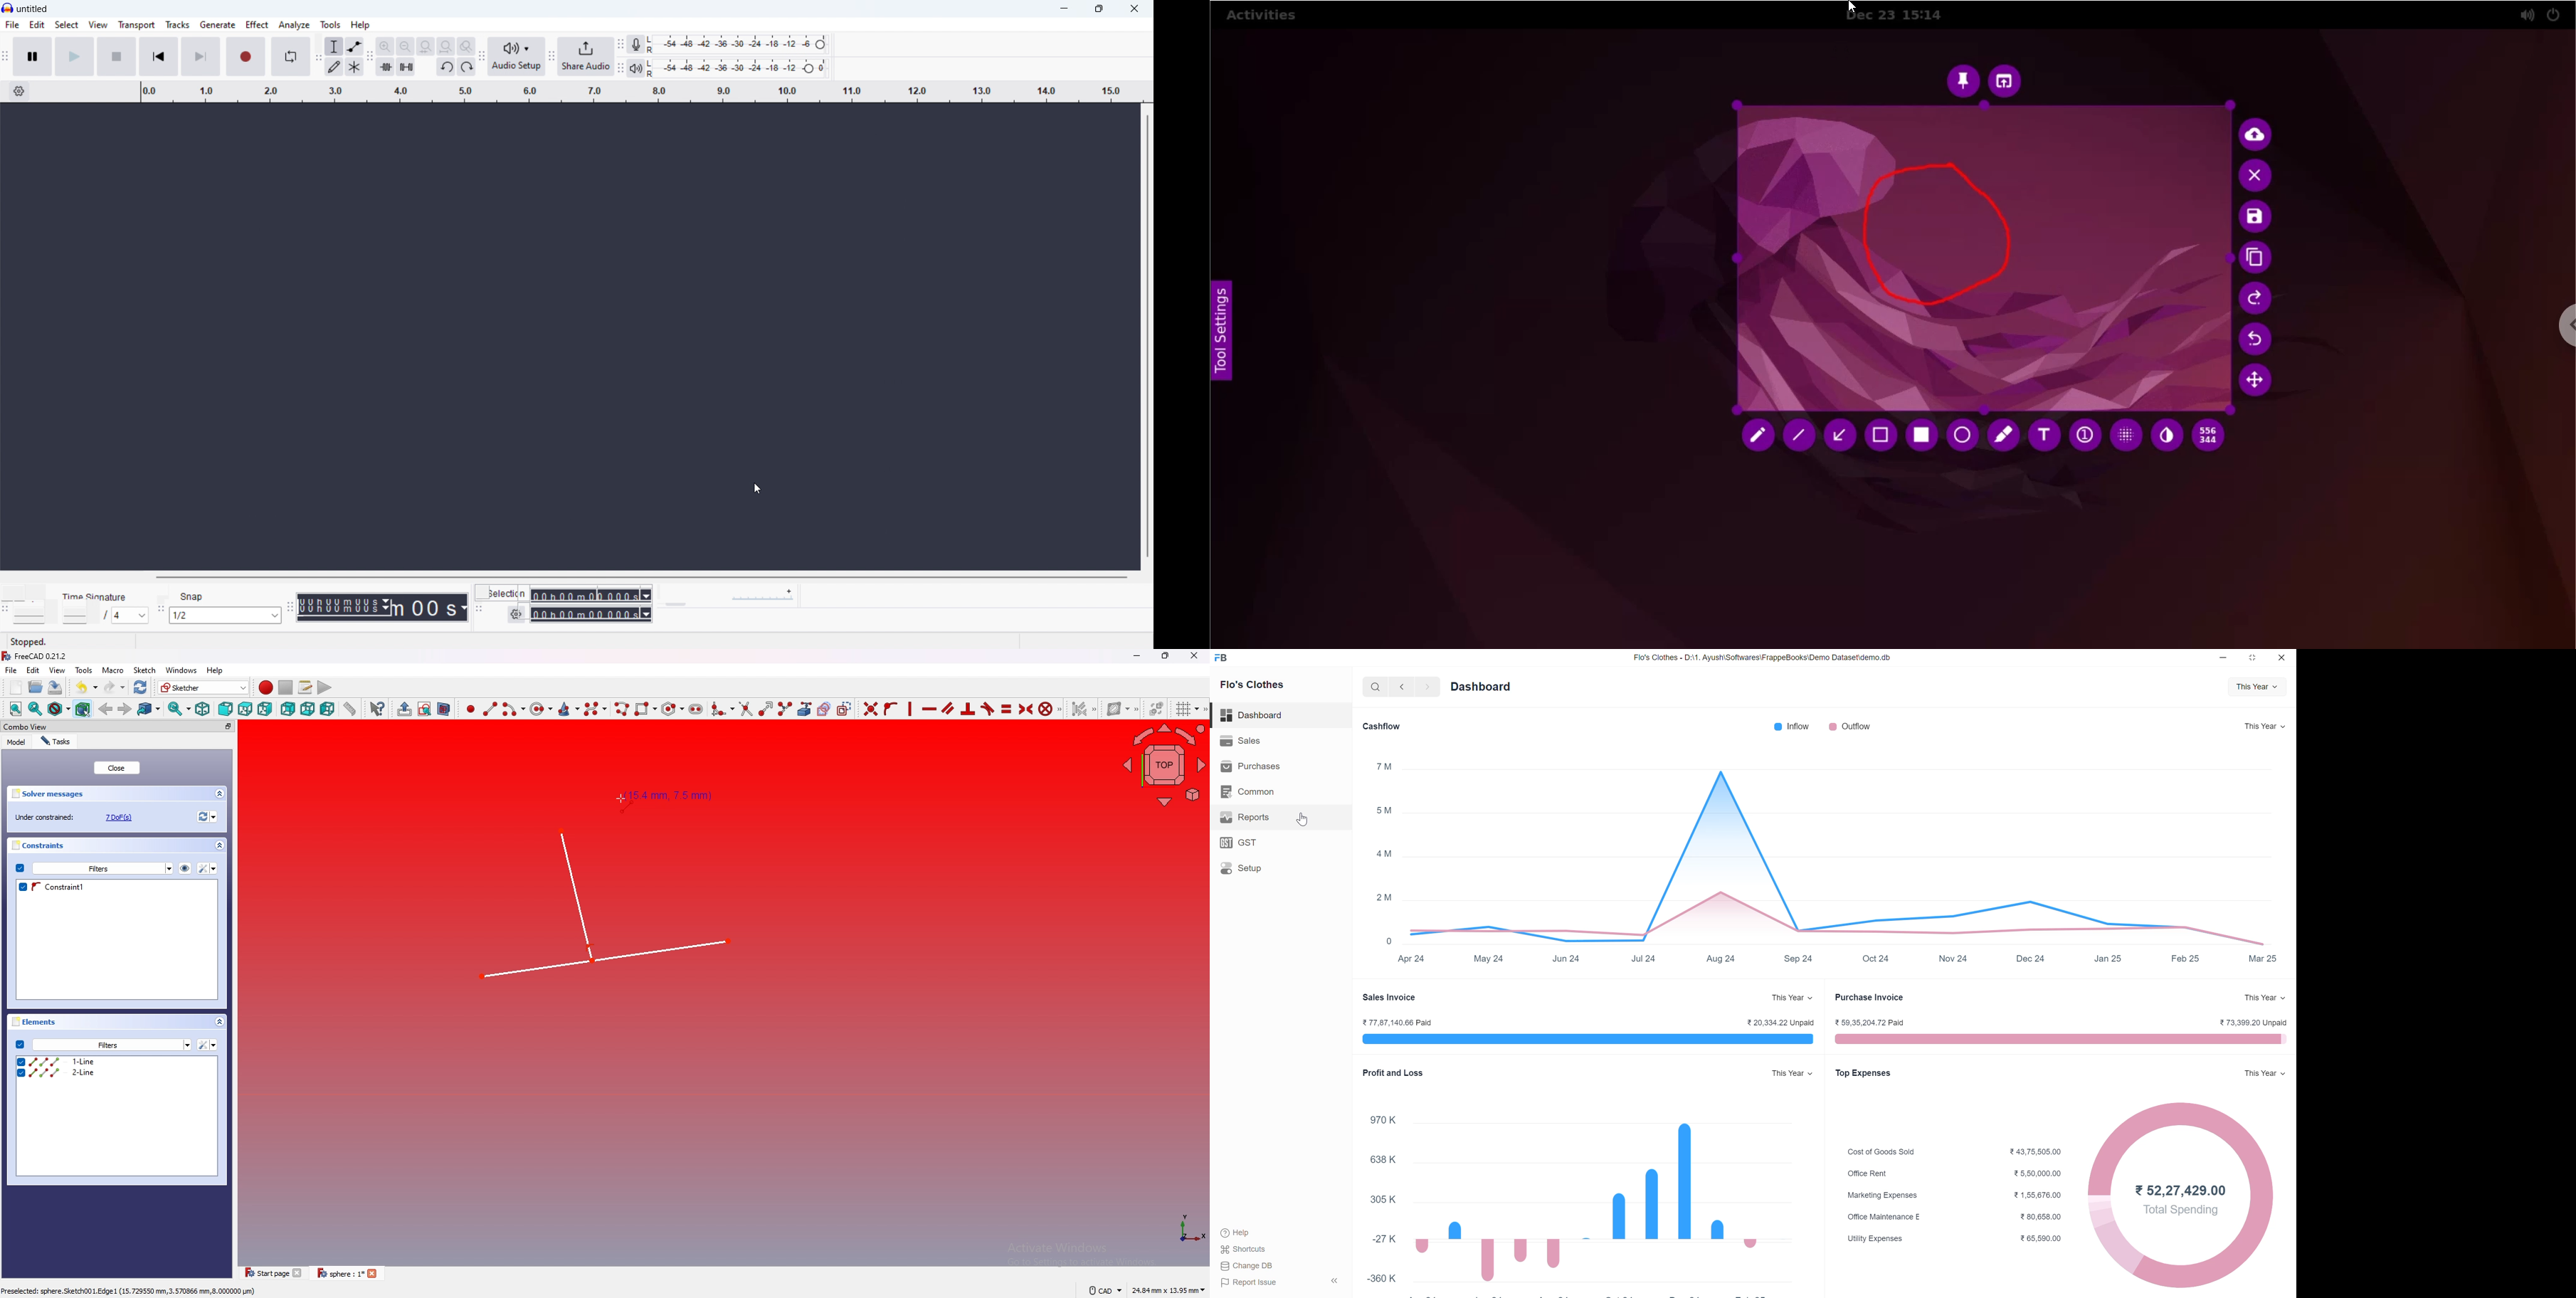  Describe the element at coordinates (323, 687) in the screenshot. I see `Execute macro` at that location.